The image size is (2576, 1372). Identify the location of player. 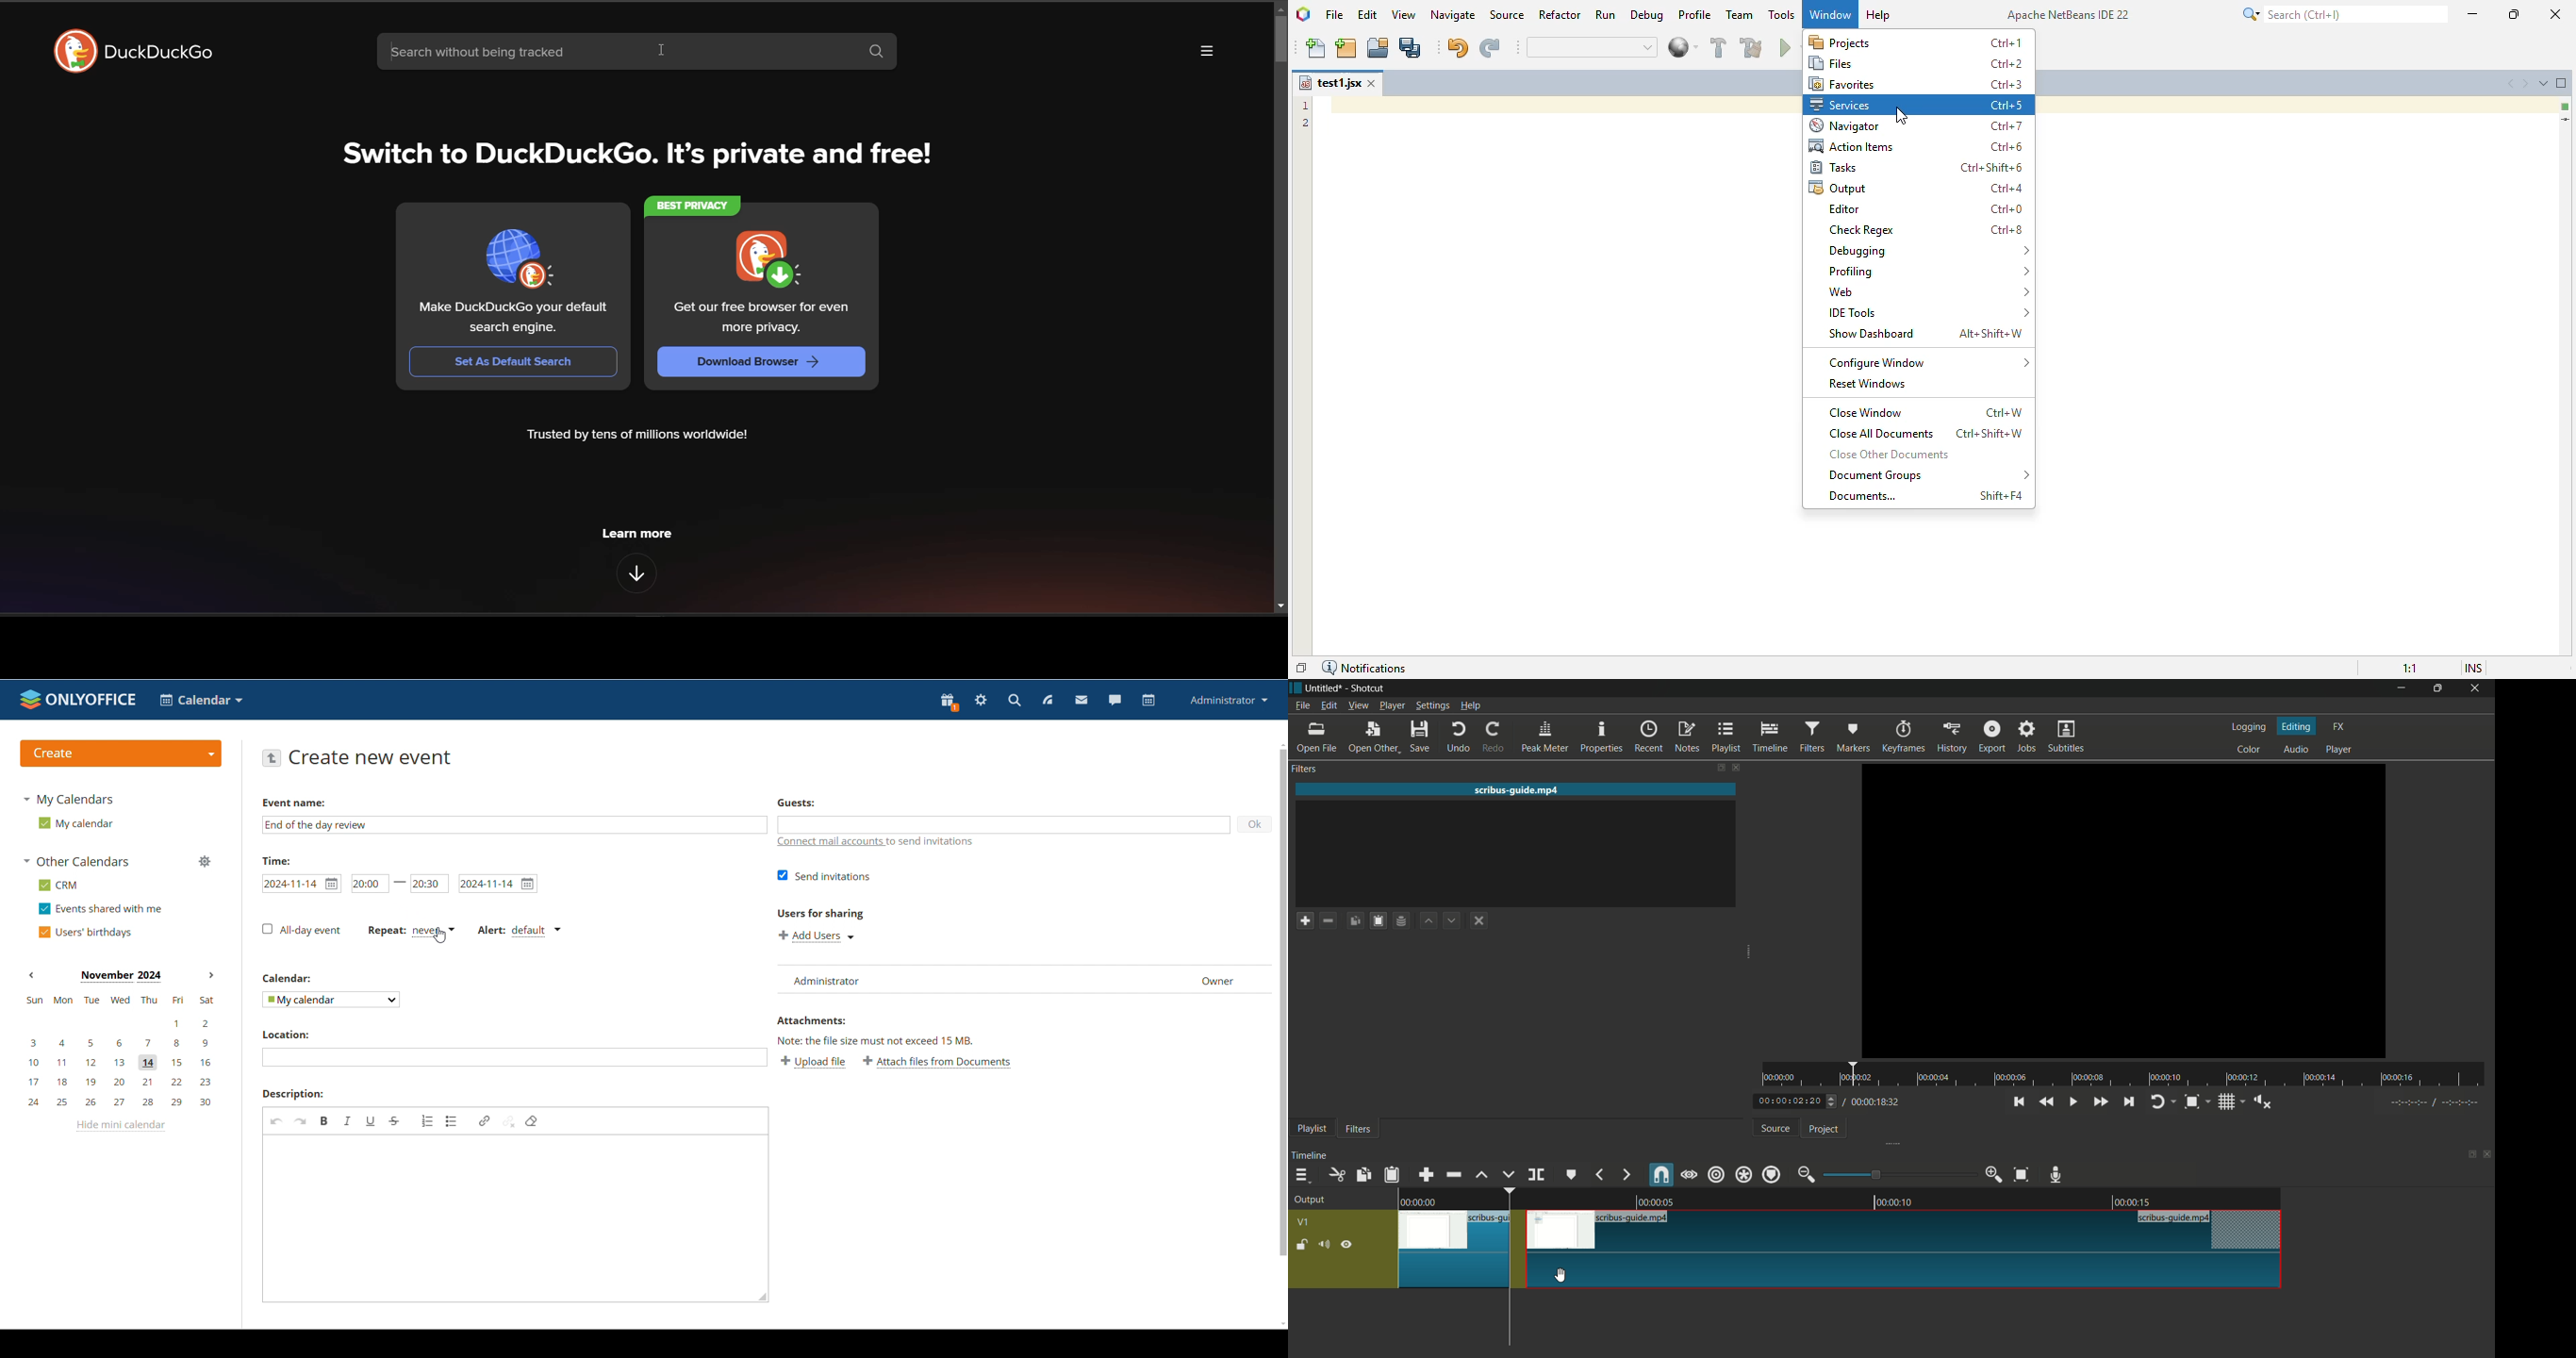
(2338, 749).